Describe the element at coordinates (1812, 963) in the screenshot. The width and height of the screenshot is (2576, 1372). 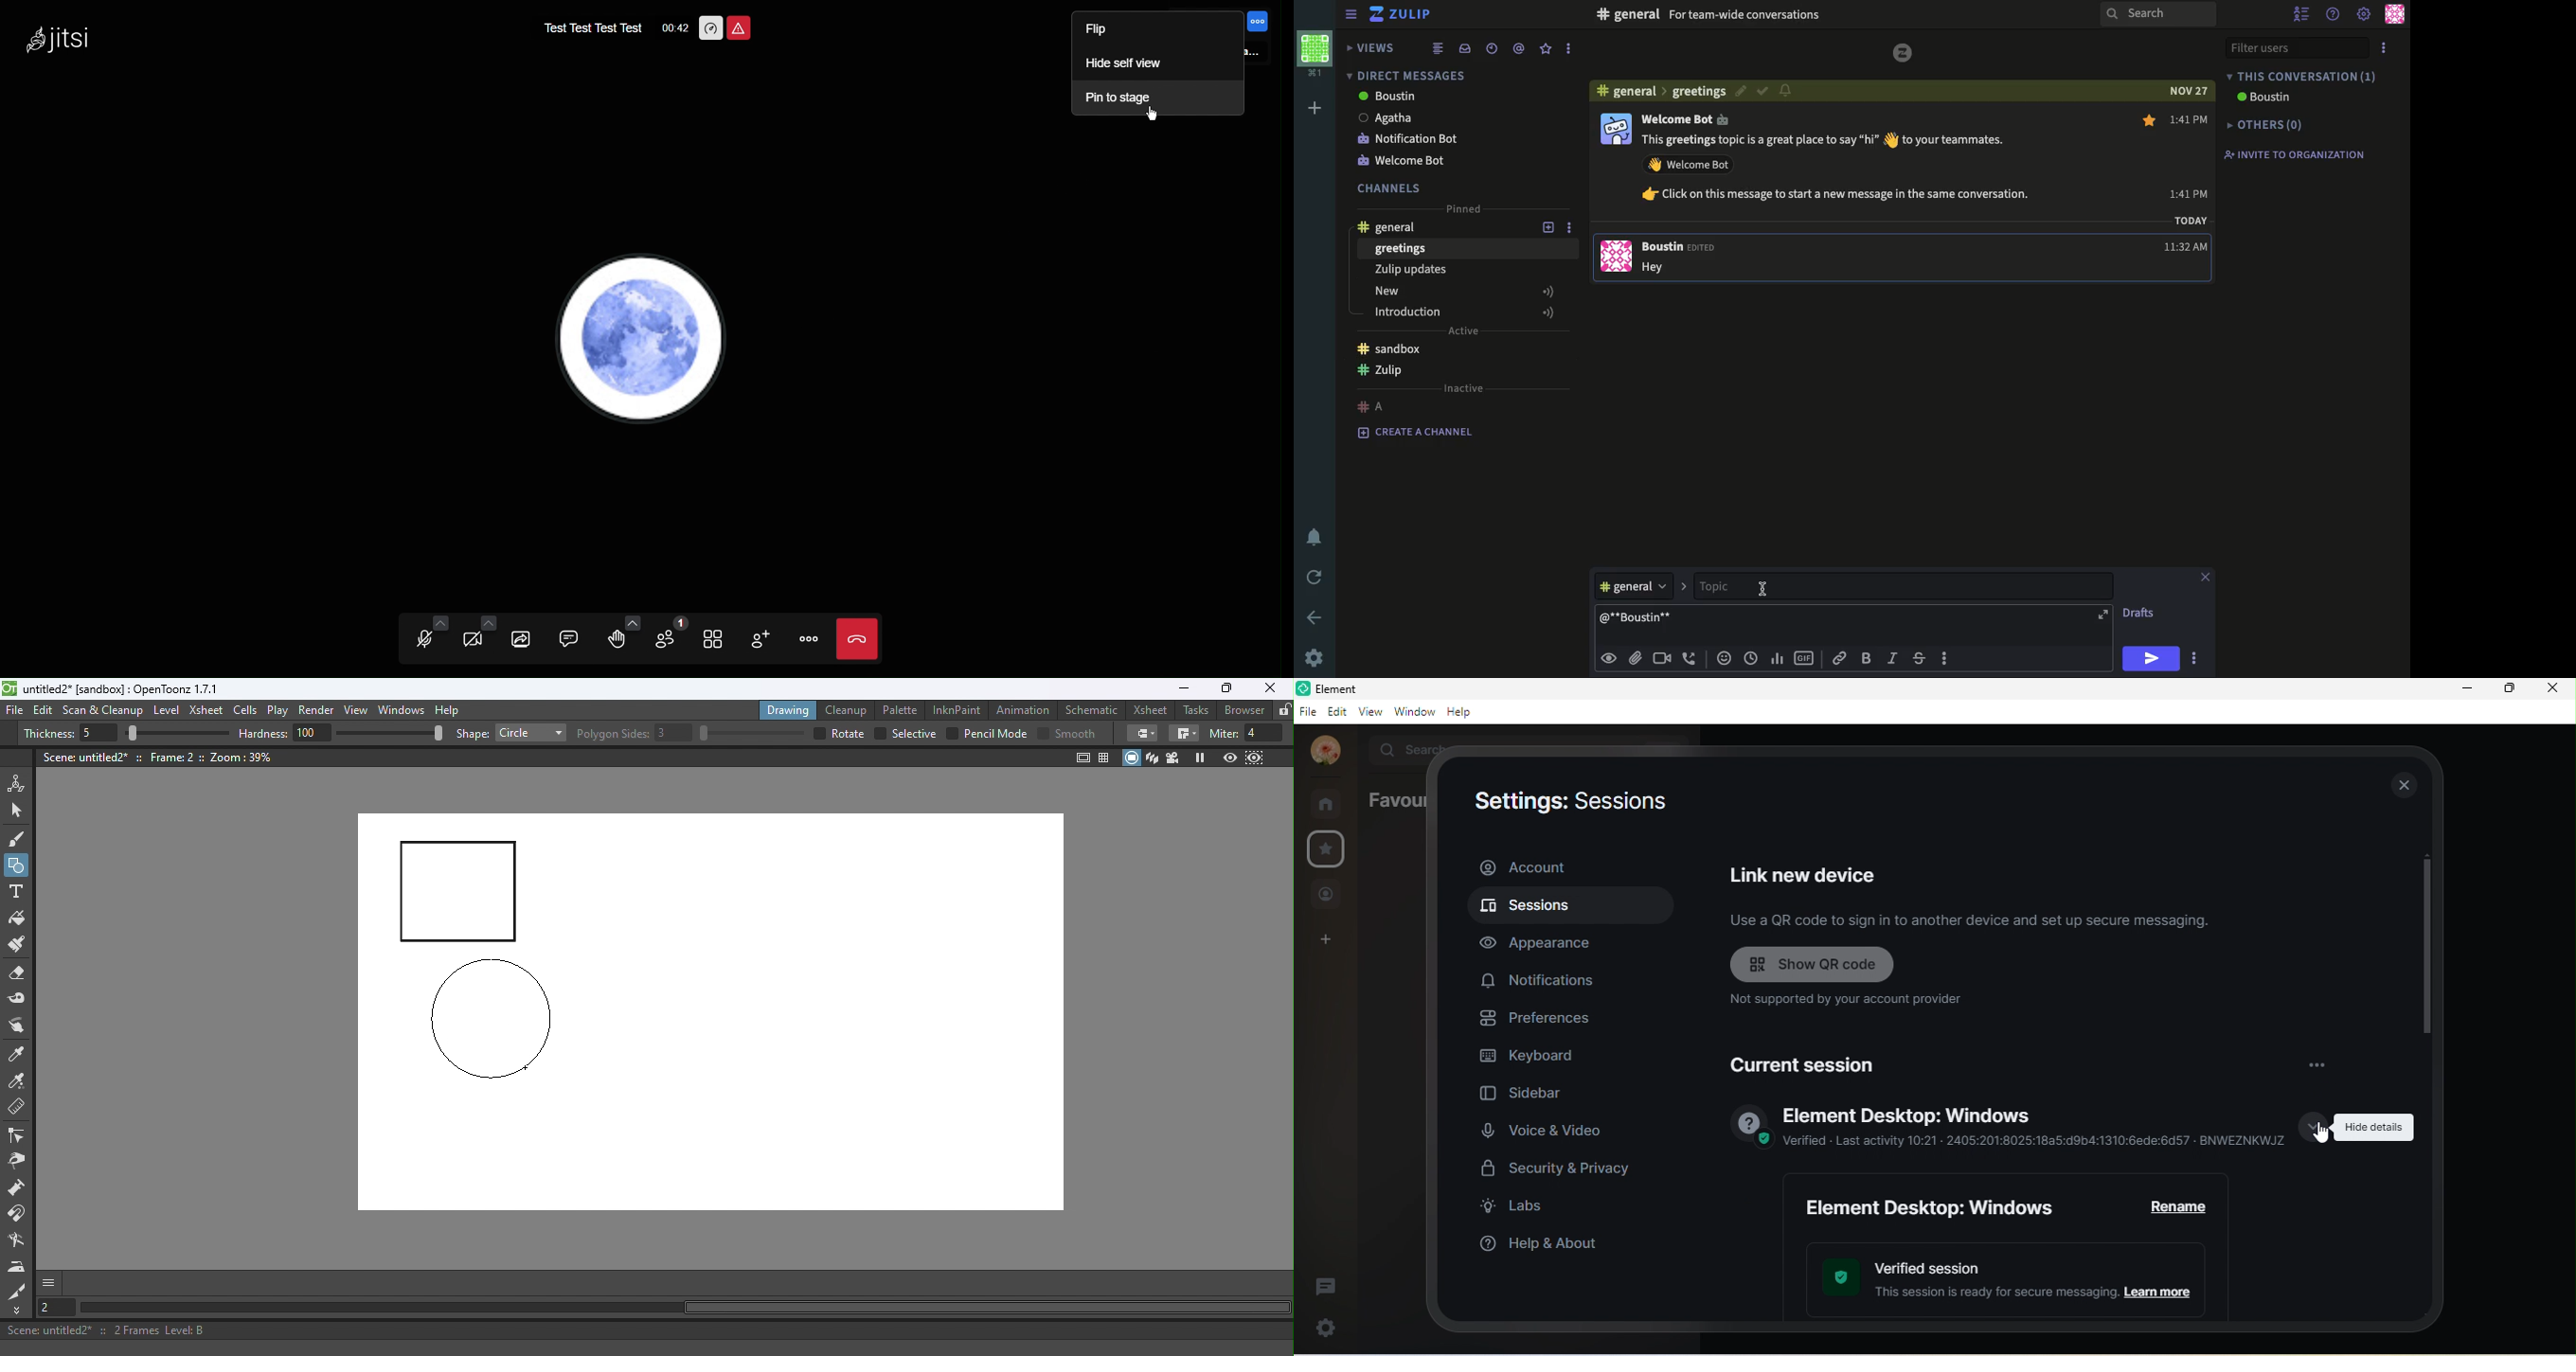
I see `show qr code` at that location.